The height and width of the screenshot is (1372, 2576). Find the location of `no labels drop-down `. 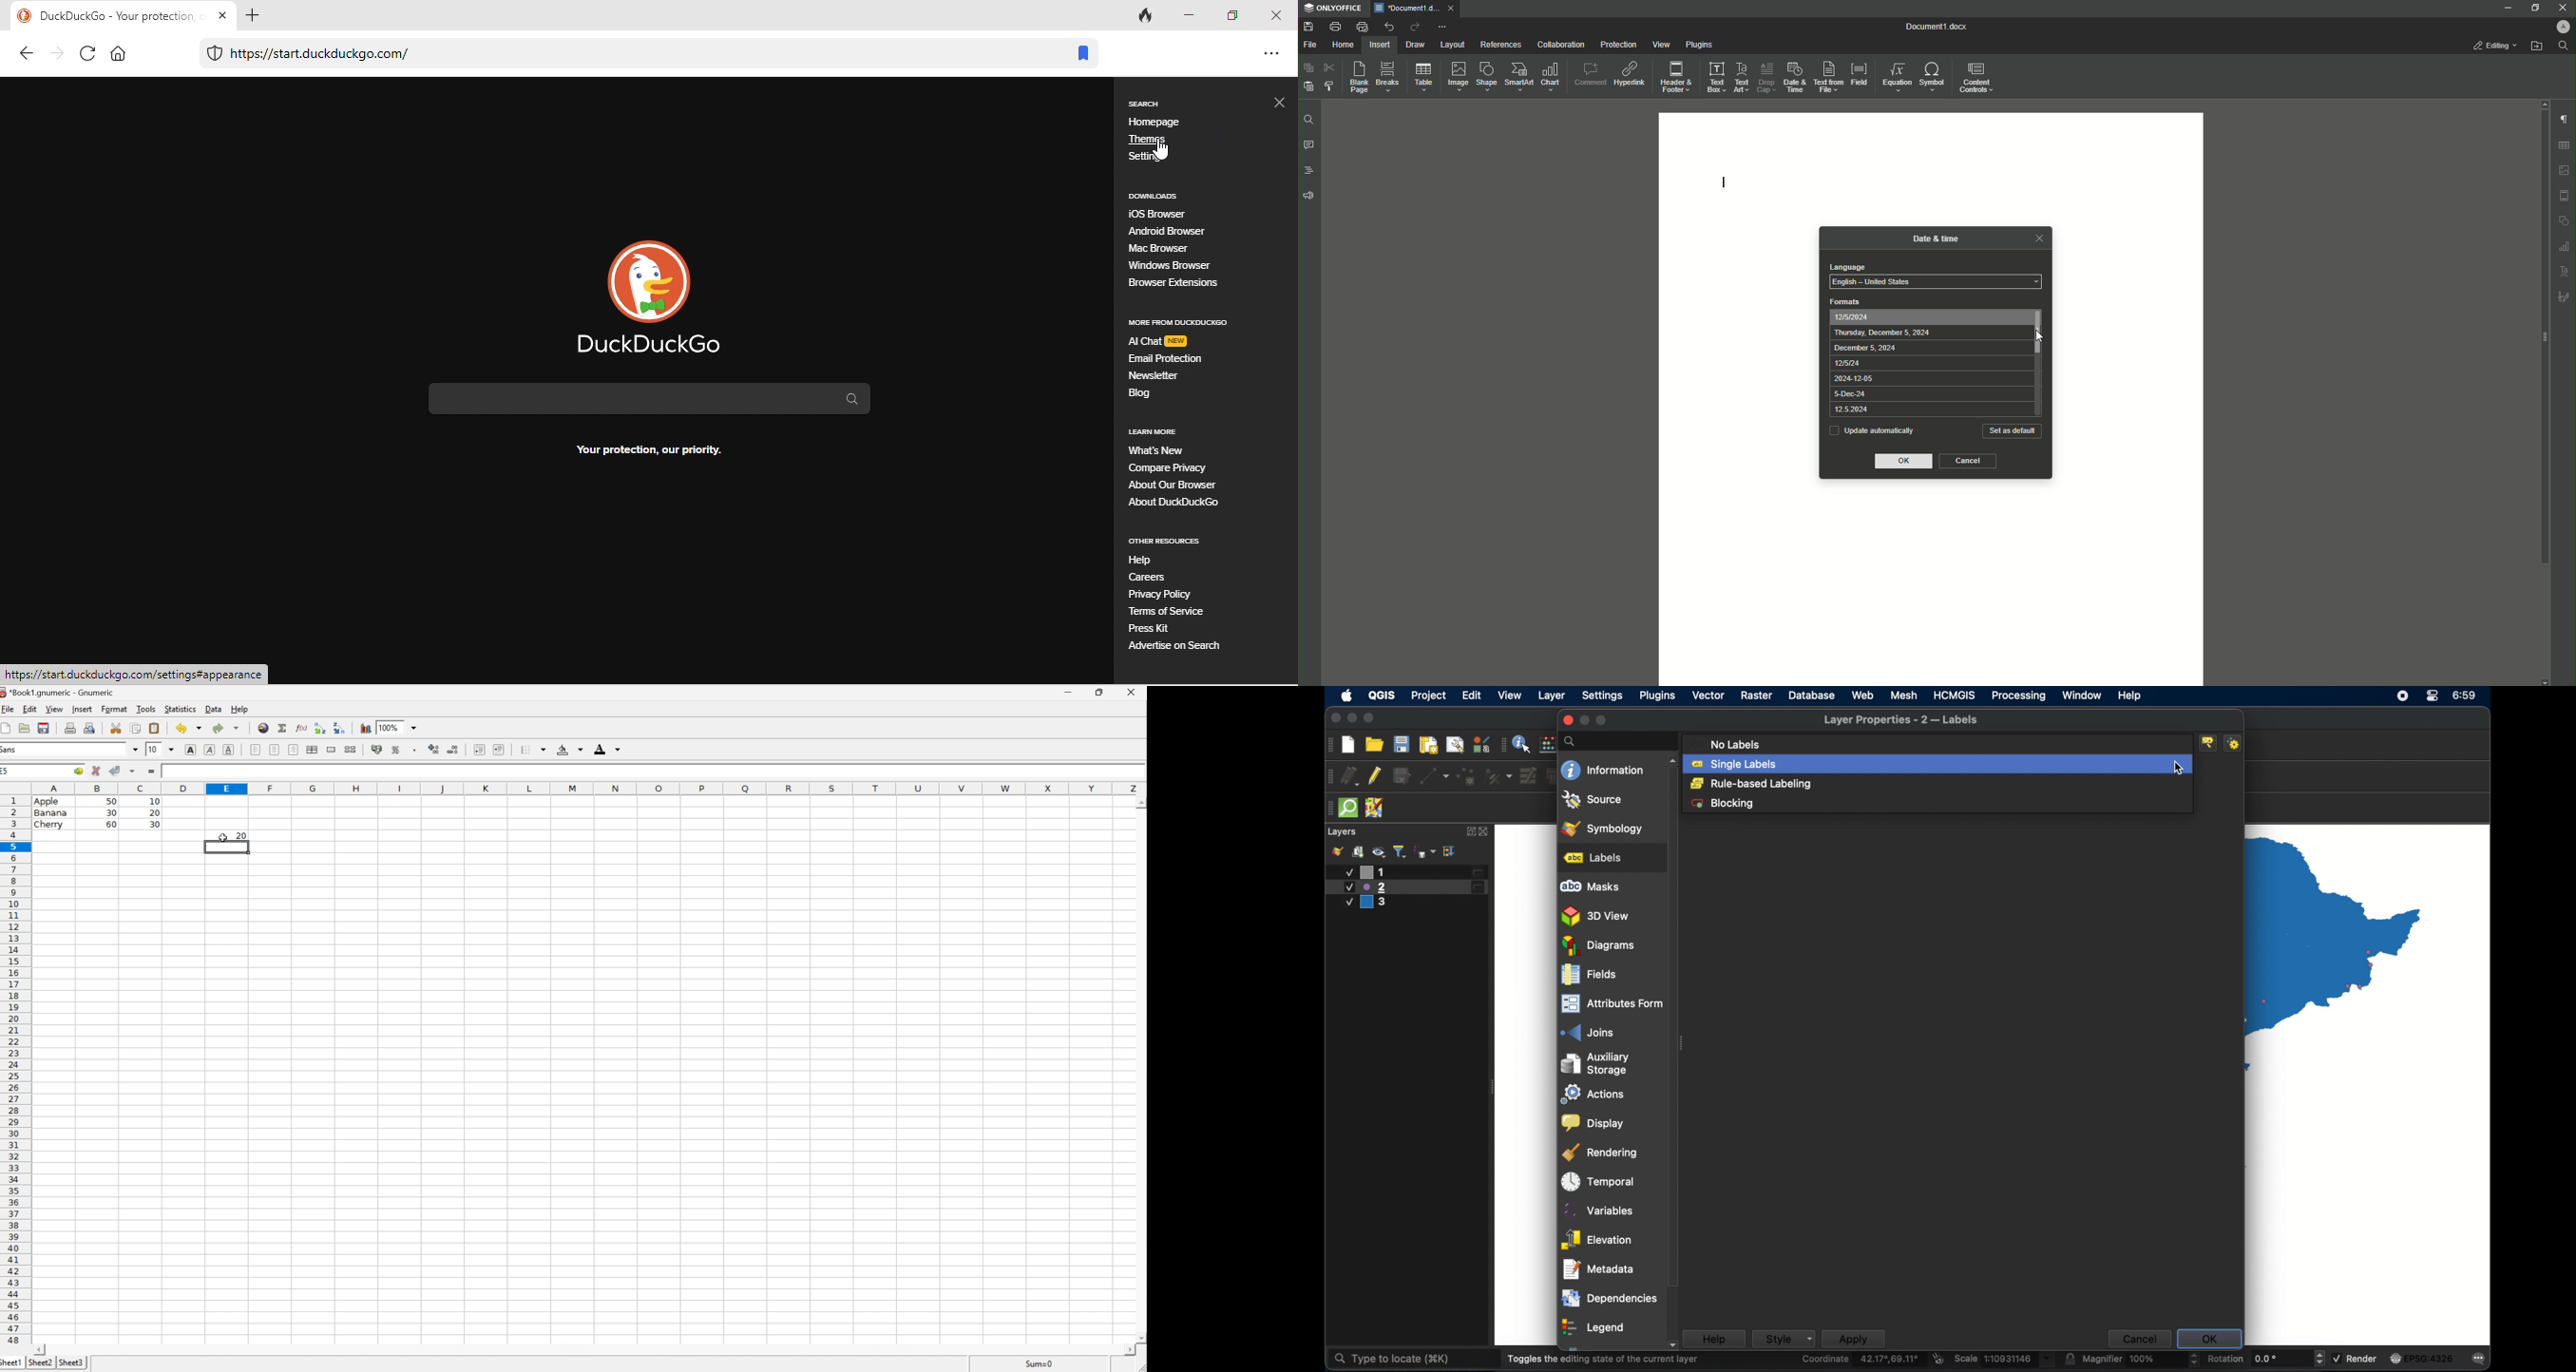

no labels drop-down  is located at coordinates (1938, 744).